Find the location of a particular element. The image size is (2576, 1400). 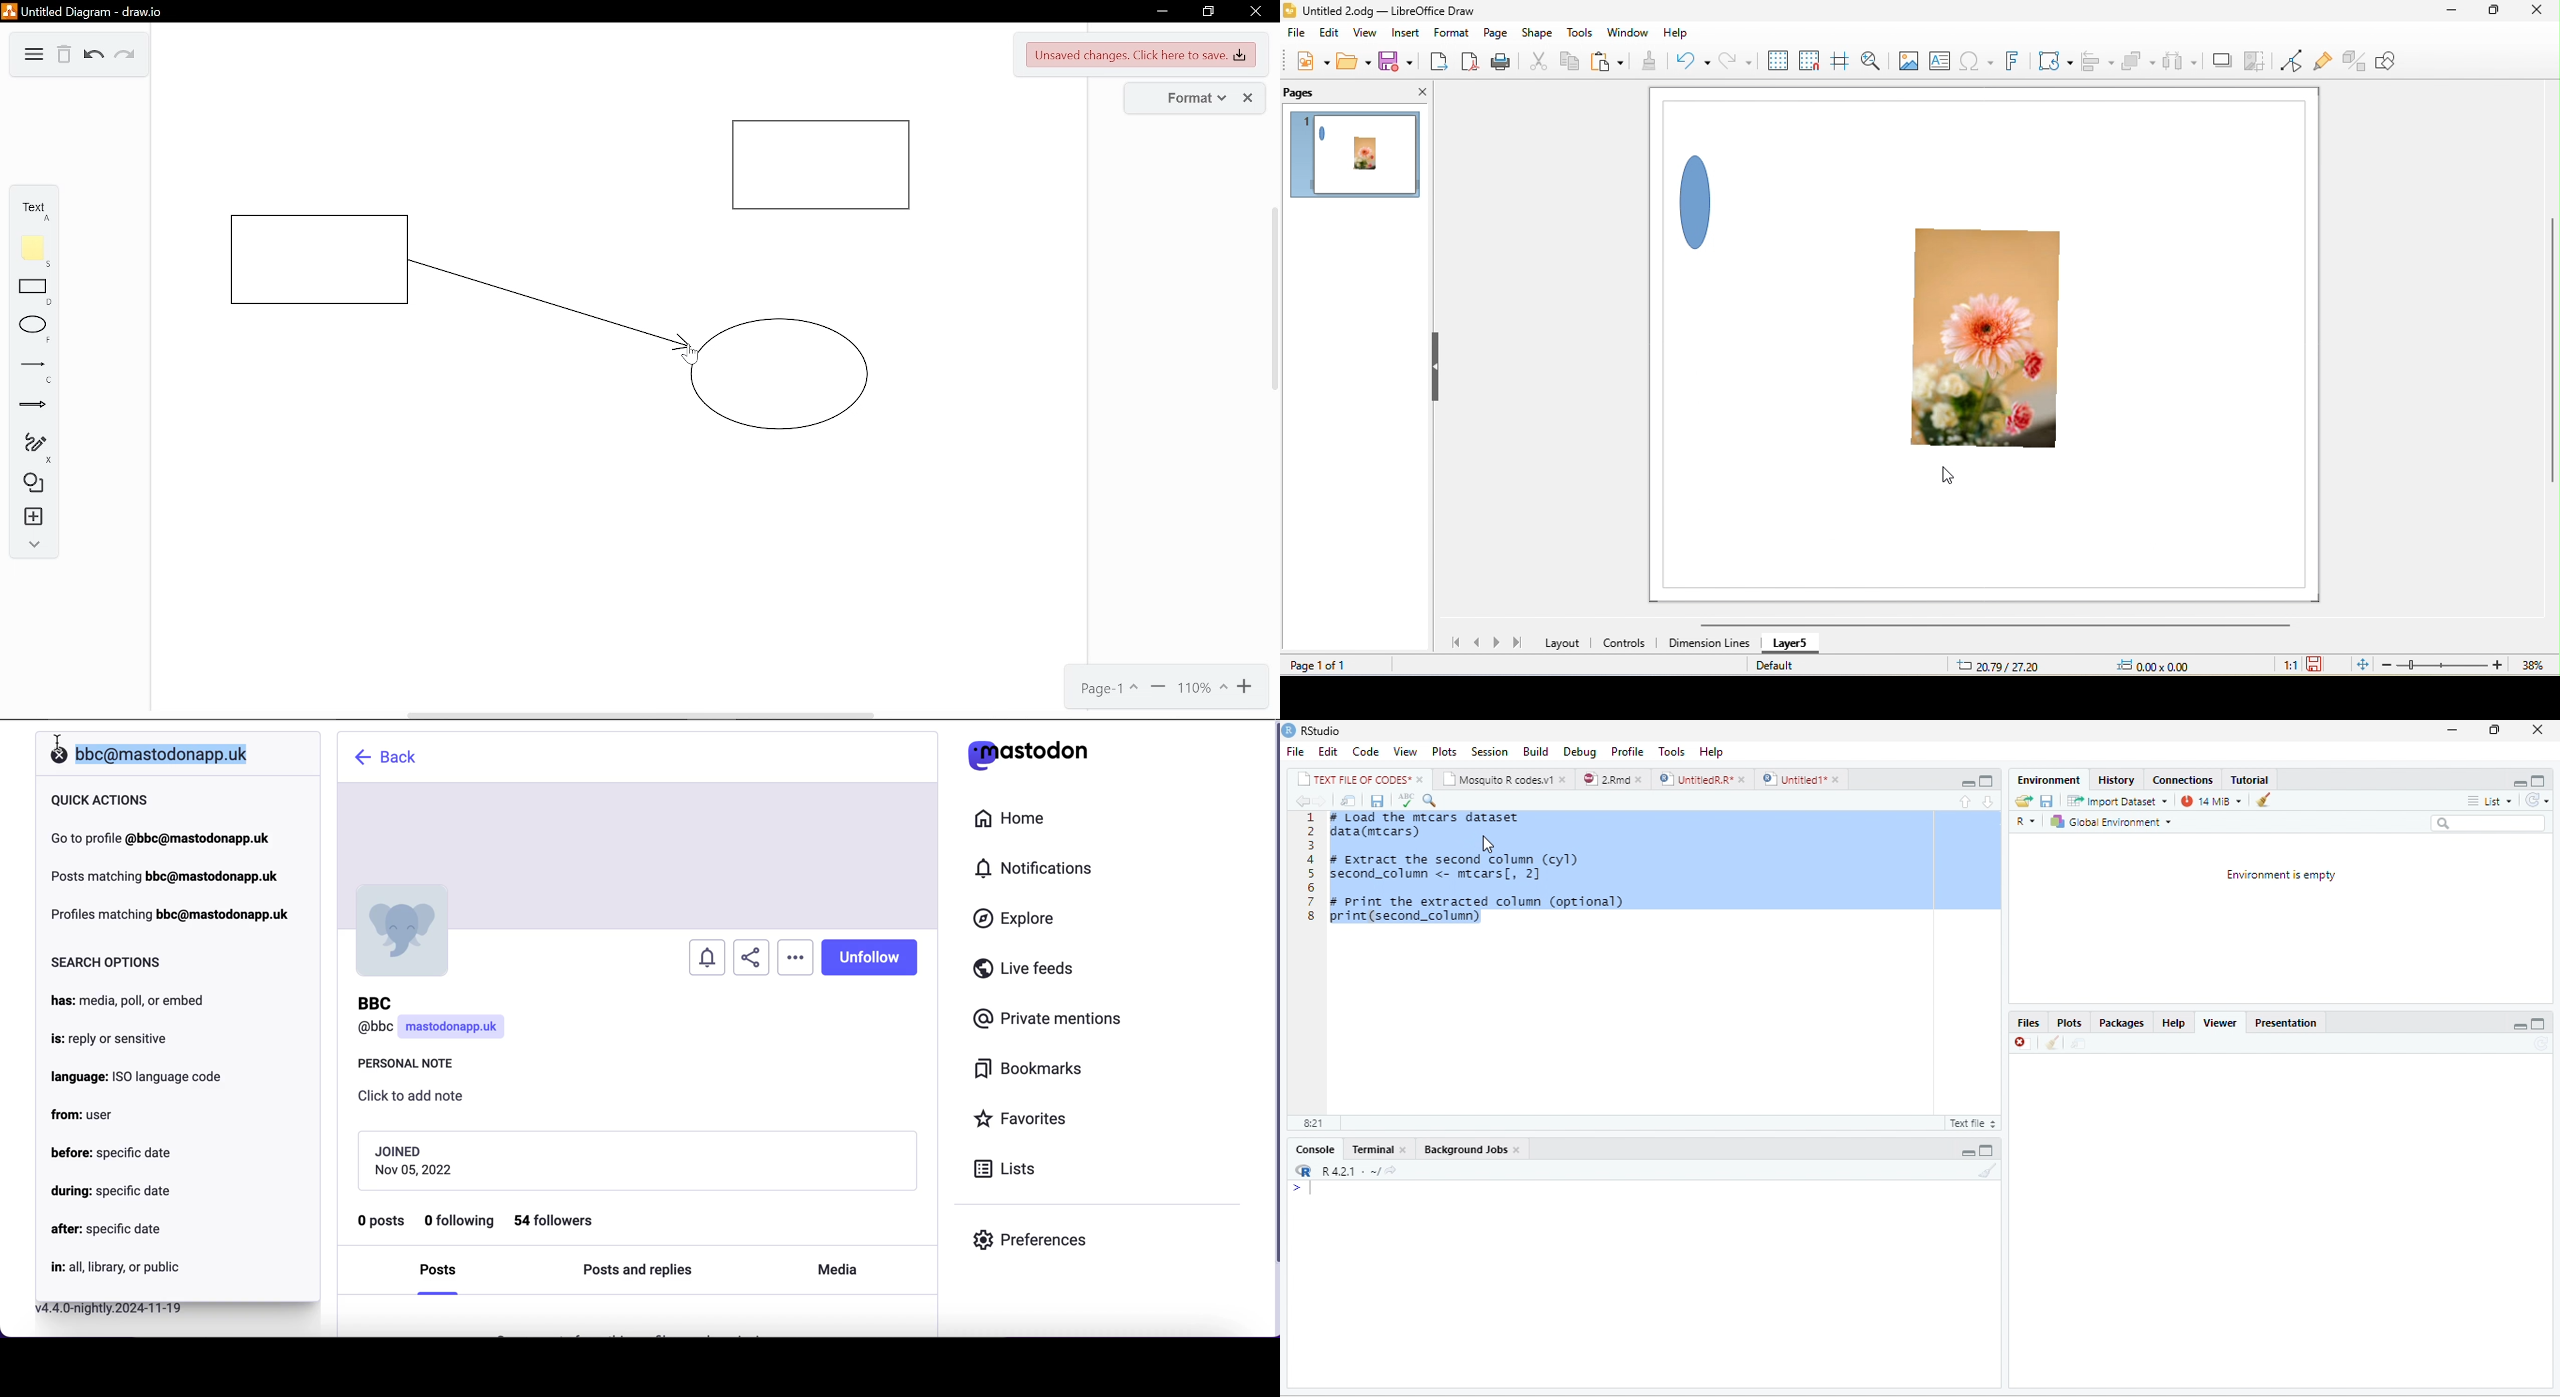

close is located at coordinates (1640, 778).